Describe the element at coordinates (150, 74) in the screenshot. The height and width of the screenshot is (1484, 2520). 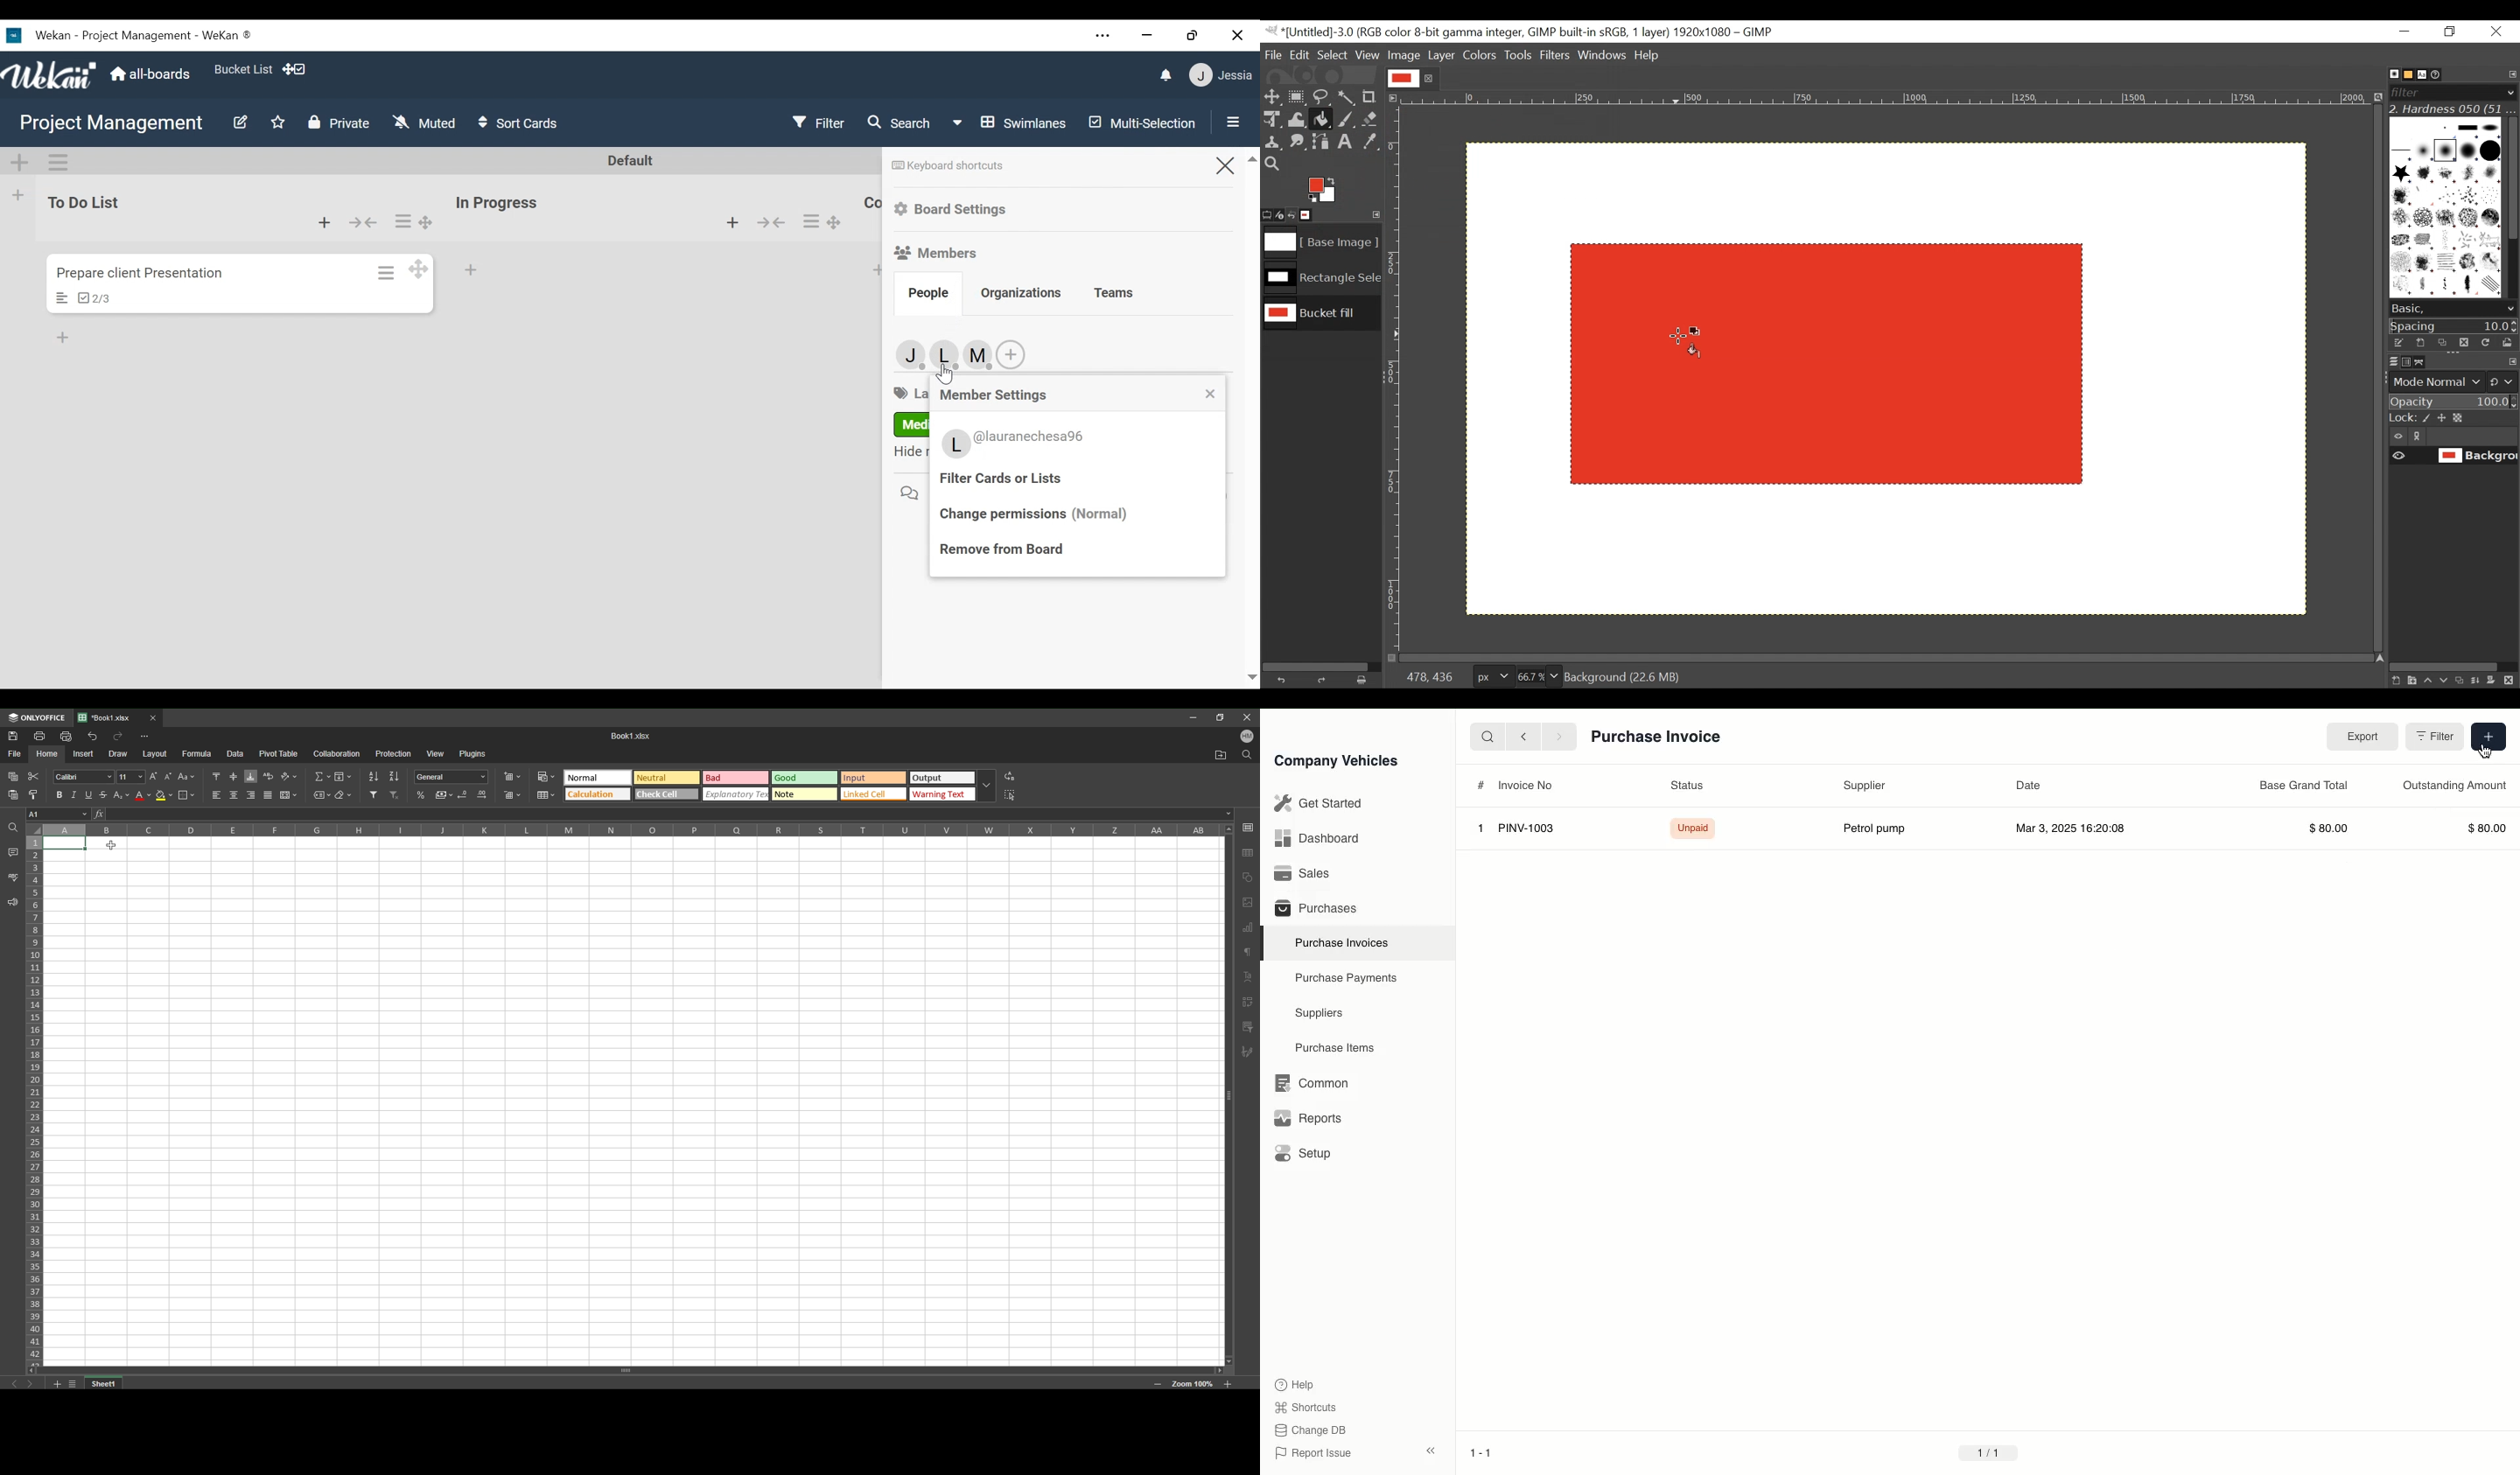
I see `all boards` at that location.